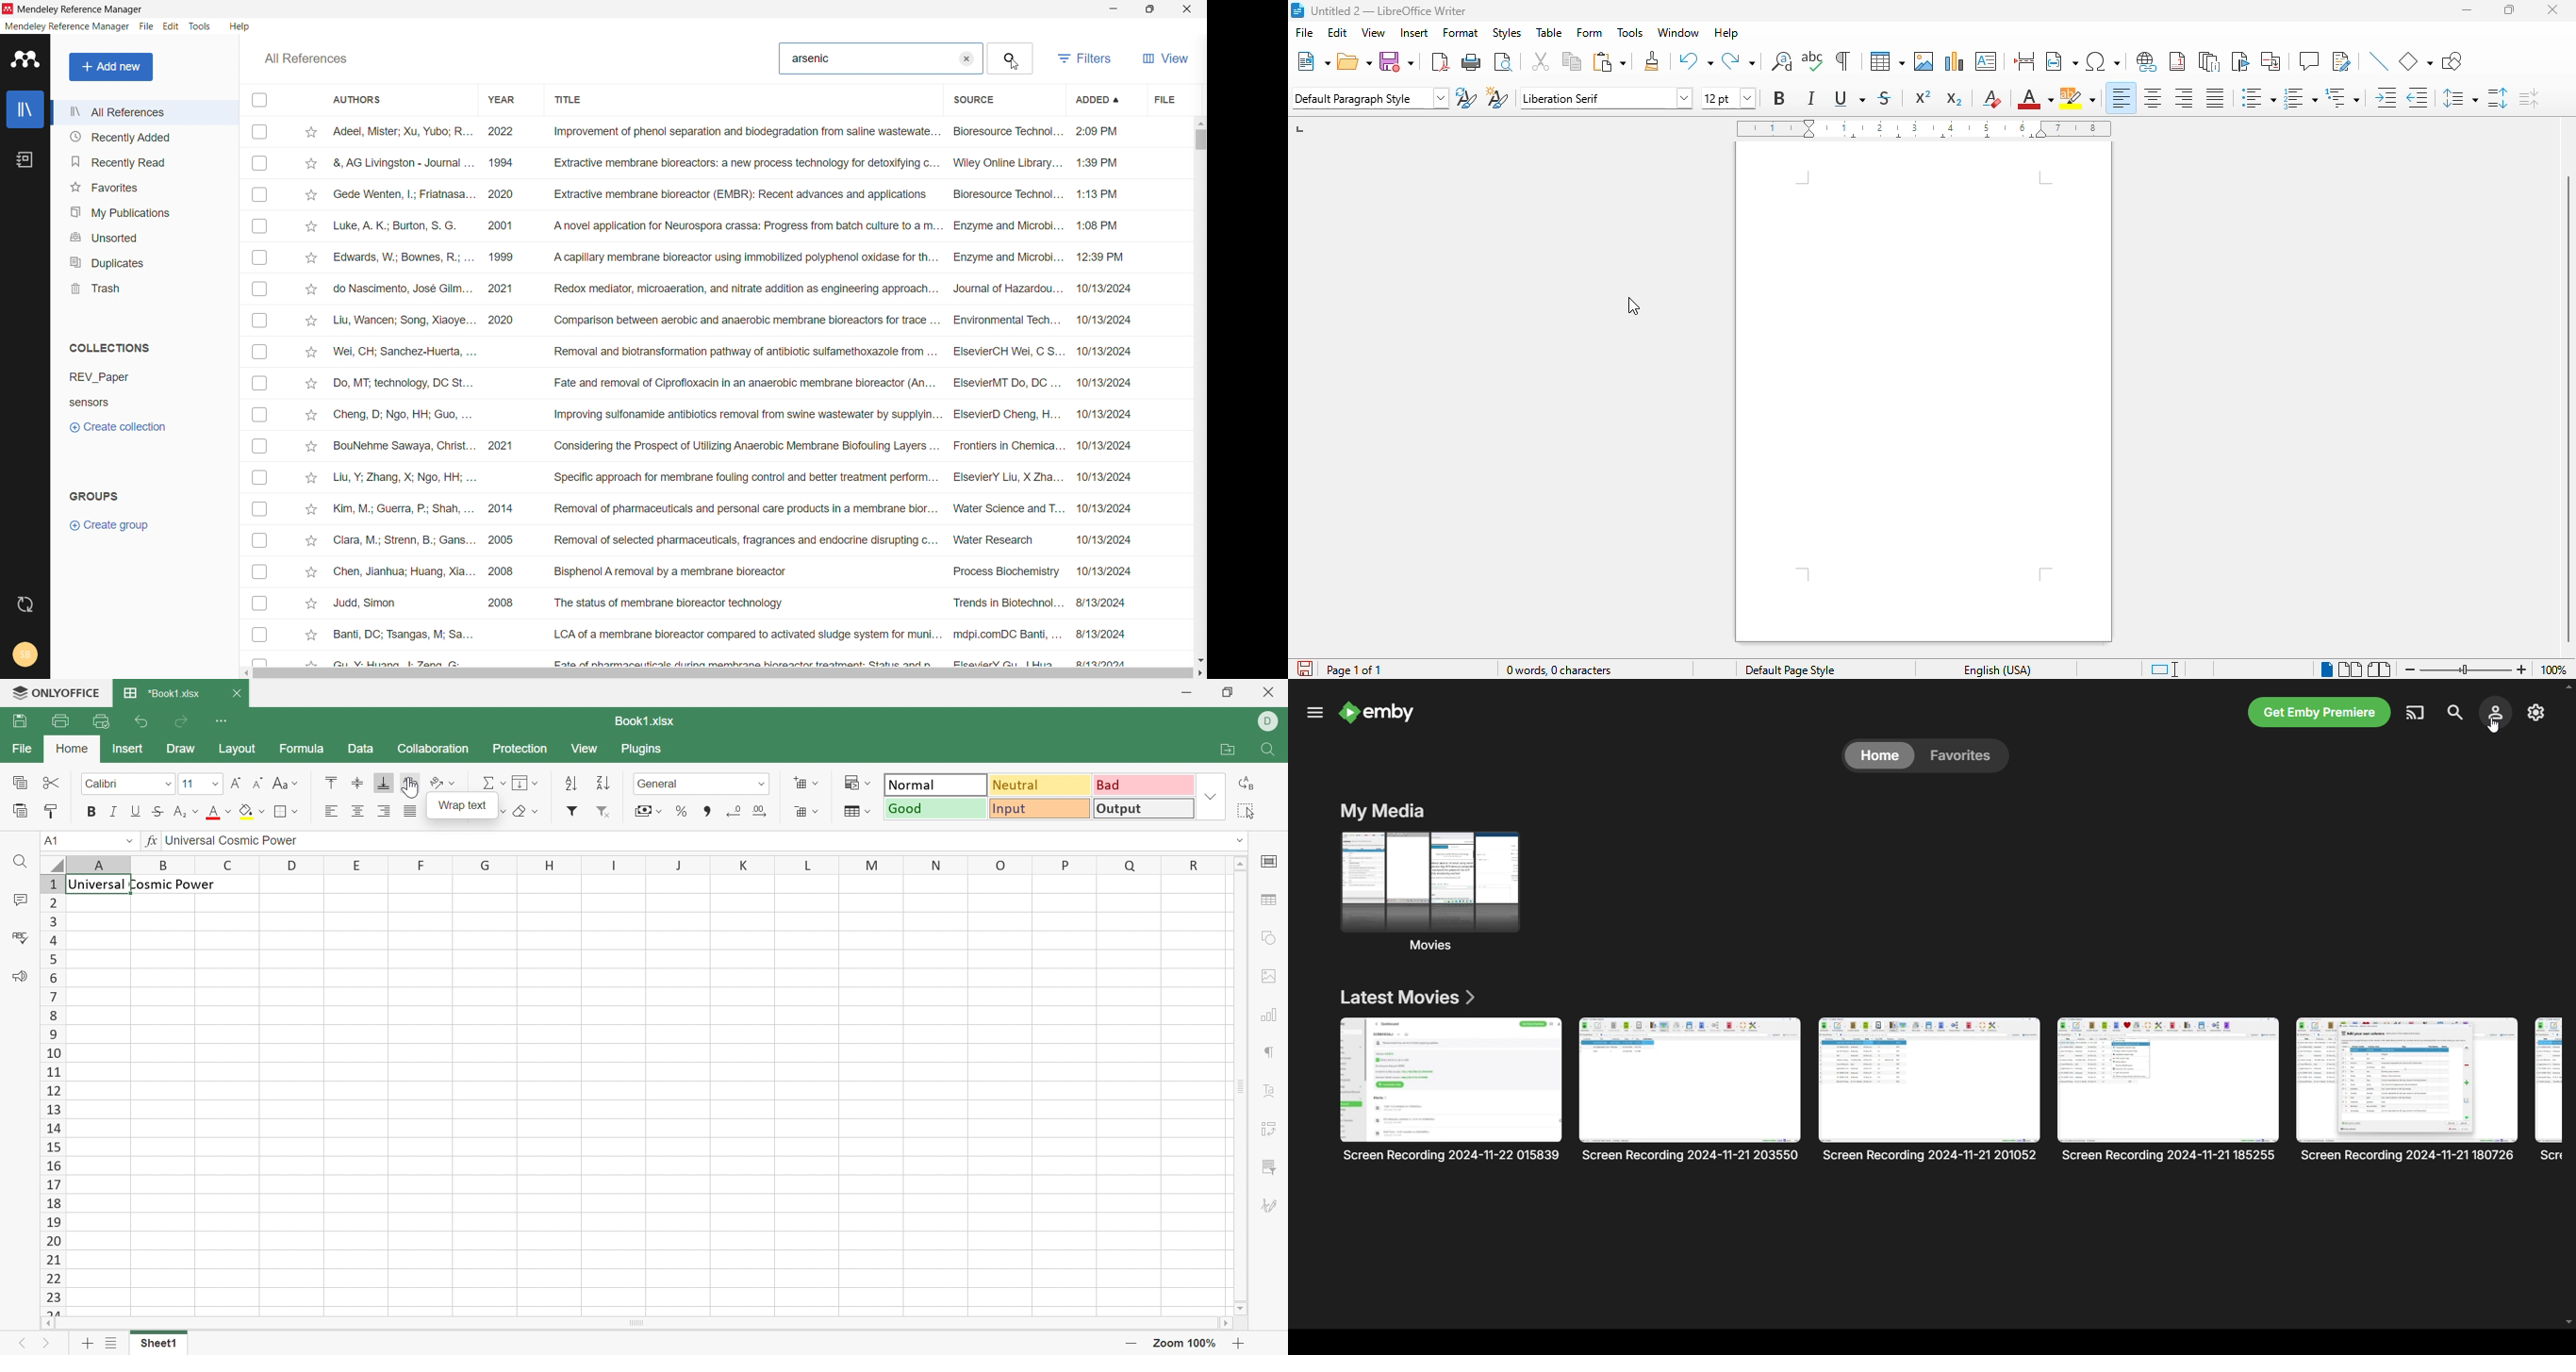 The height and width of the screenshot is (1372, 2576). I want to click on Add to favorites, so click(309, 226).